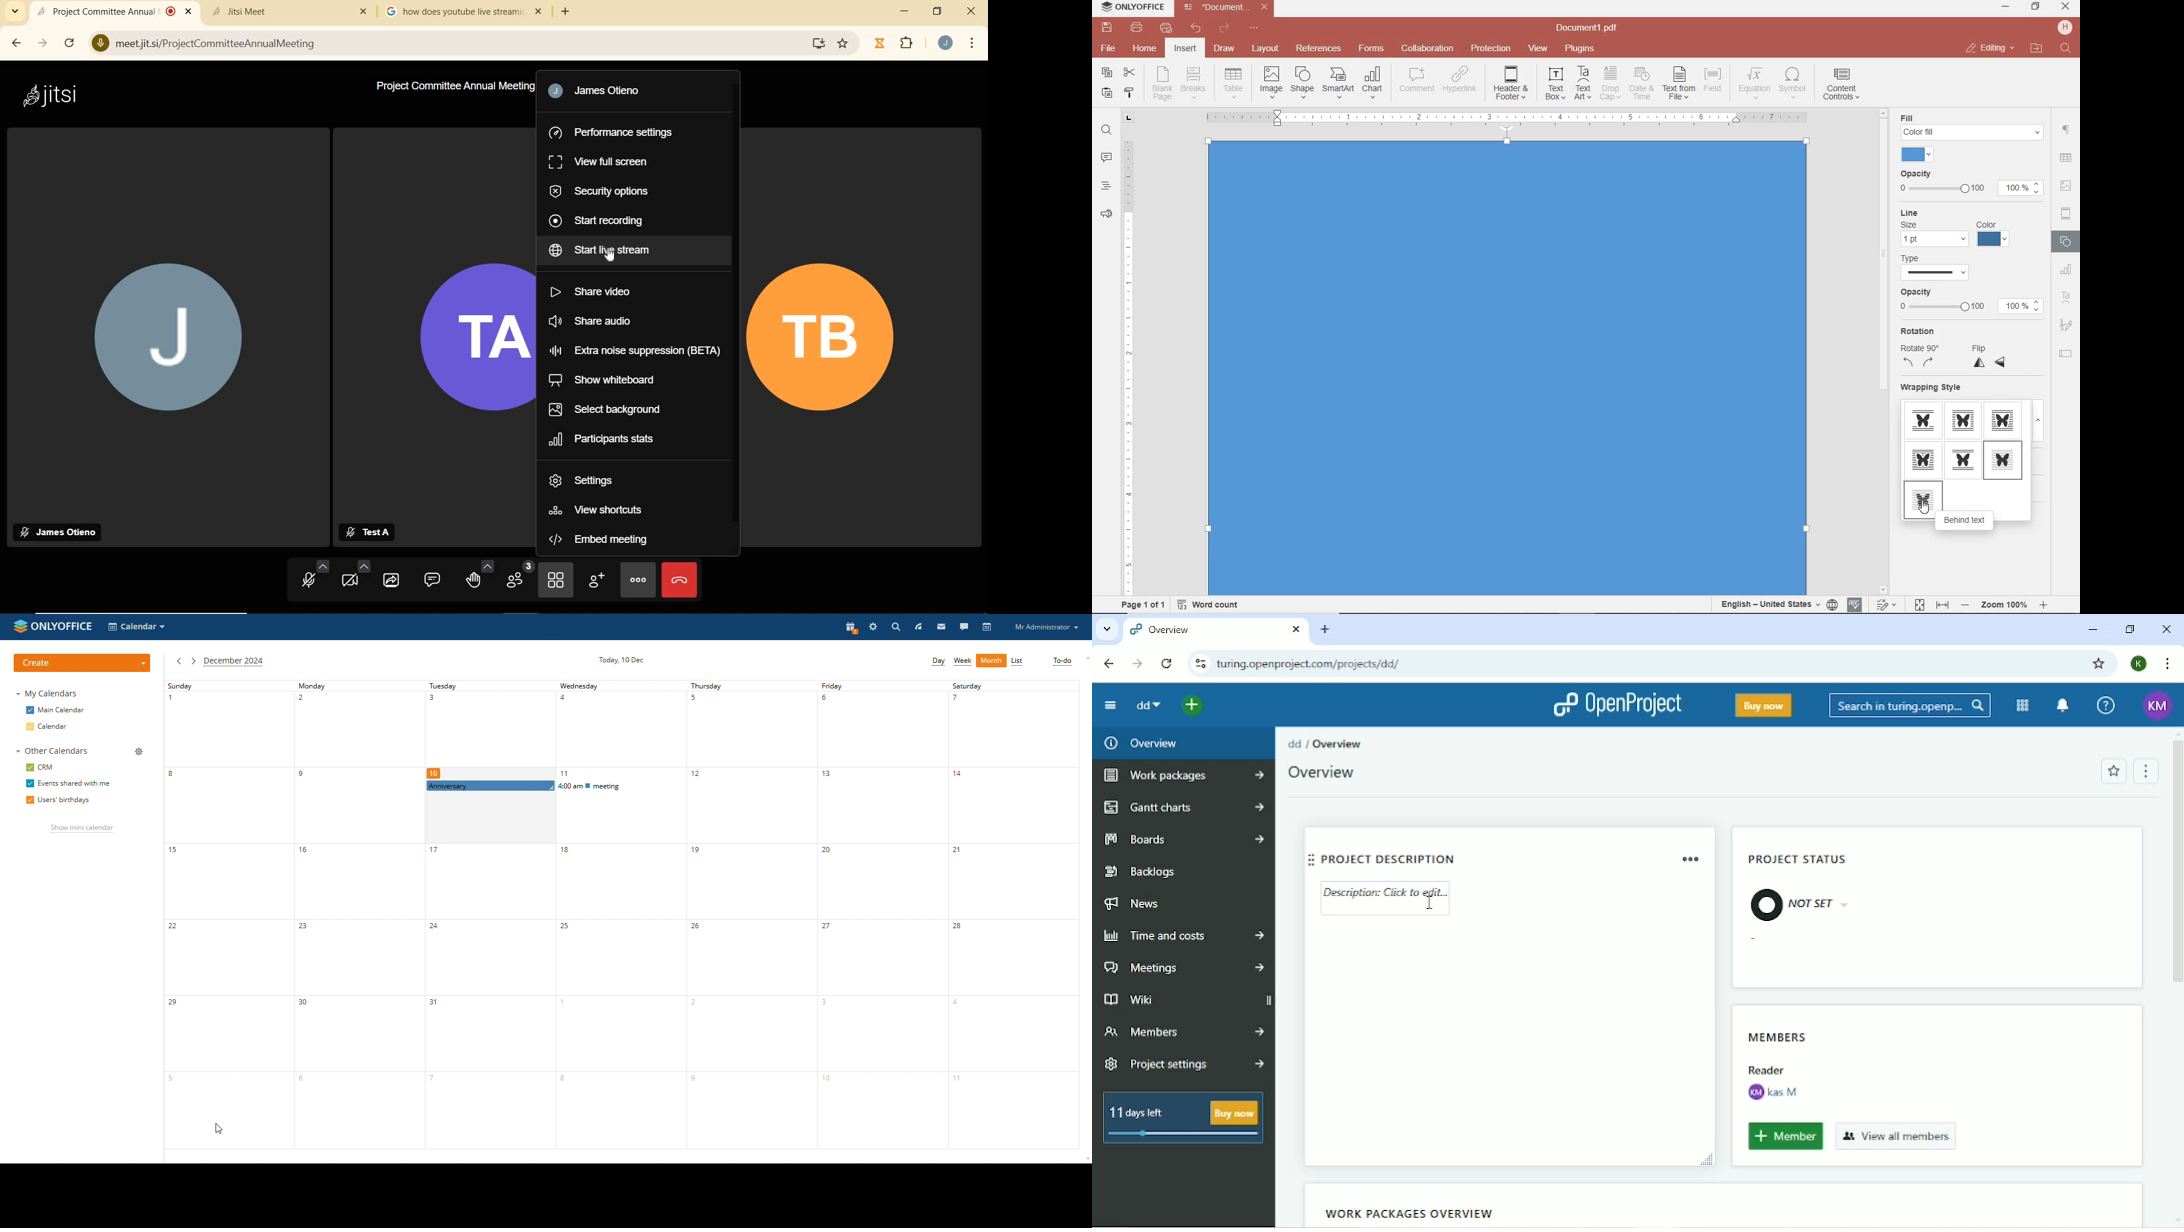  Describe the element at coordinates (2067, 128) in the screenshot. I see `paragraph setting` at that location.